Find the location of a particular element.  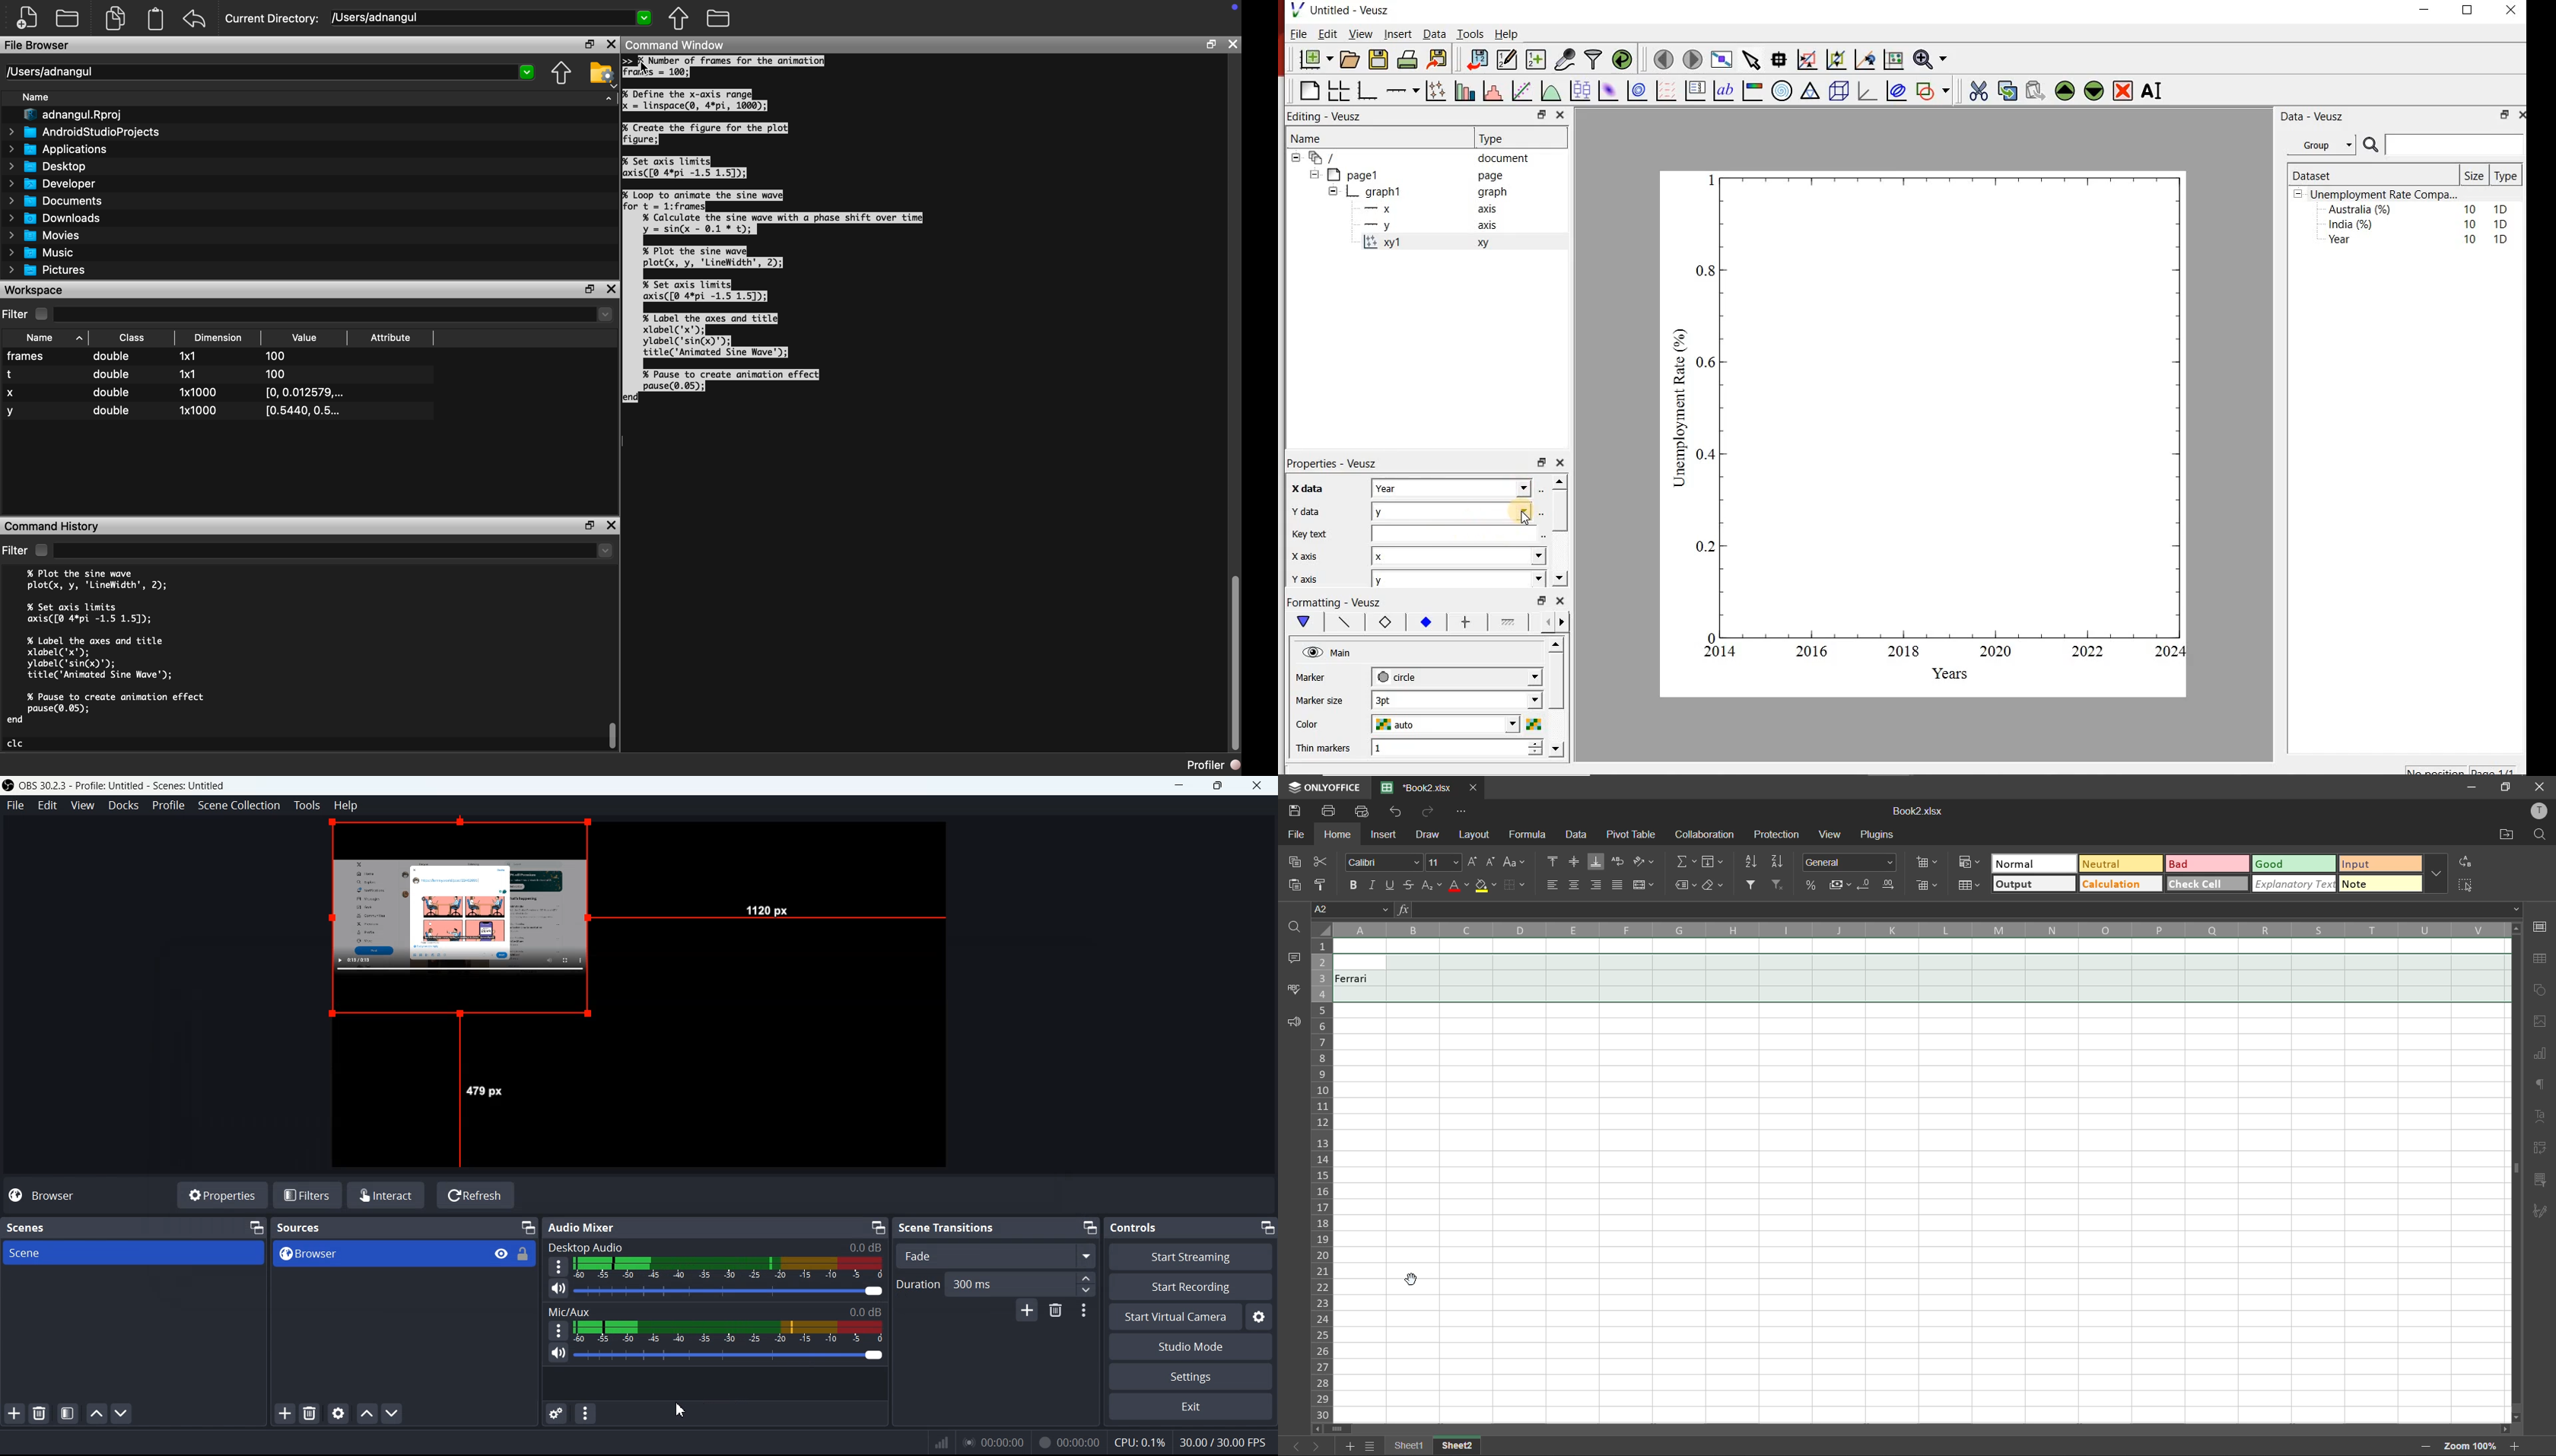

fit a function is located at coordinates (1521, 91).